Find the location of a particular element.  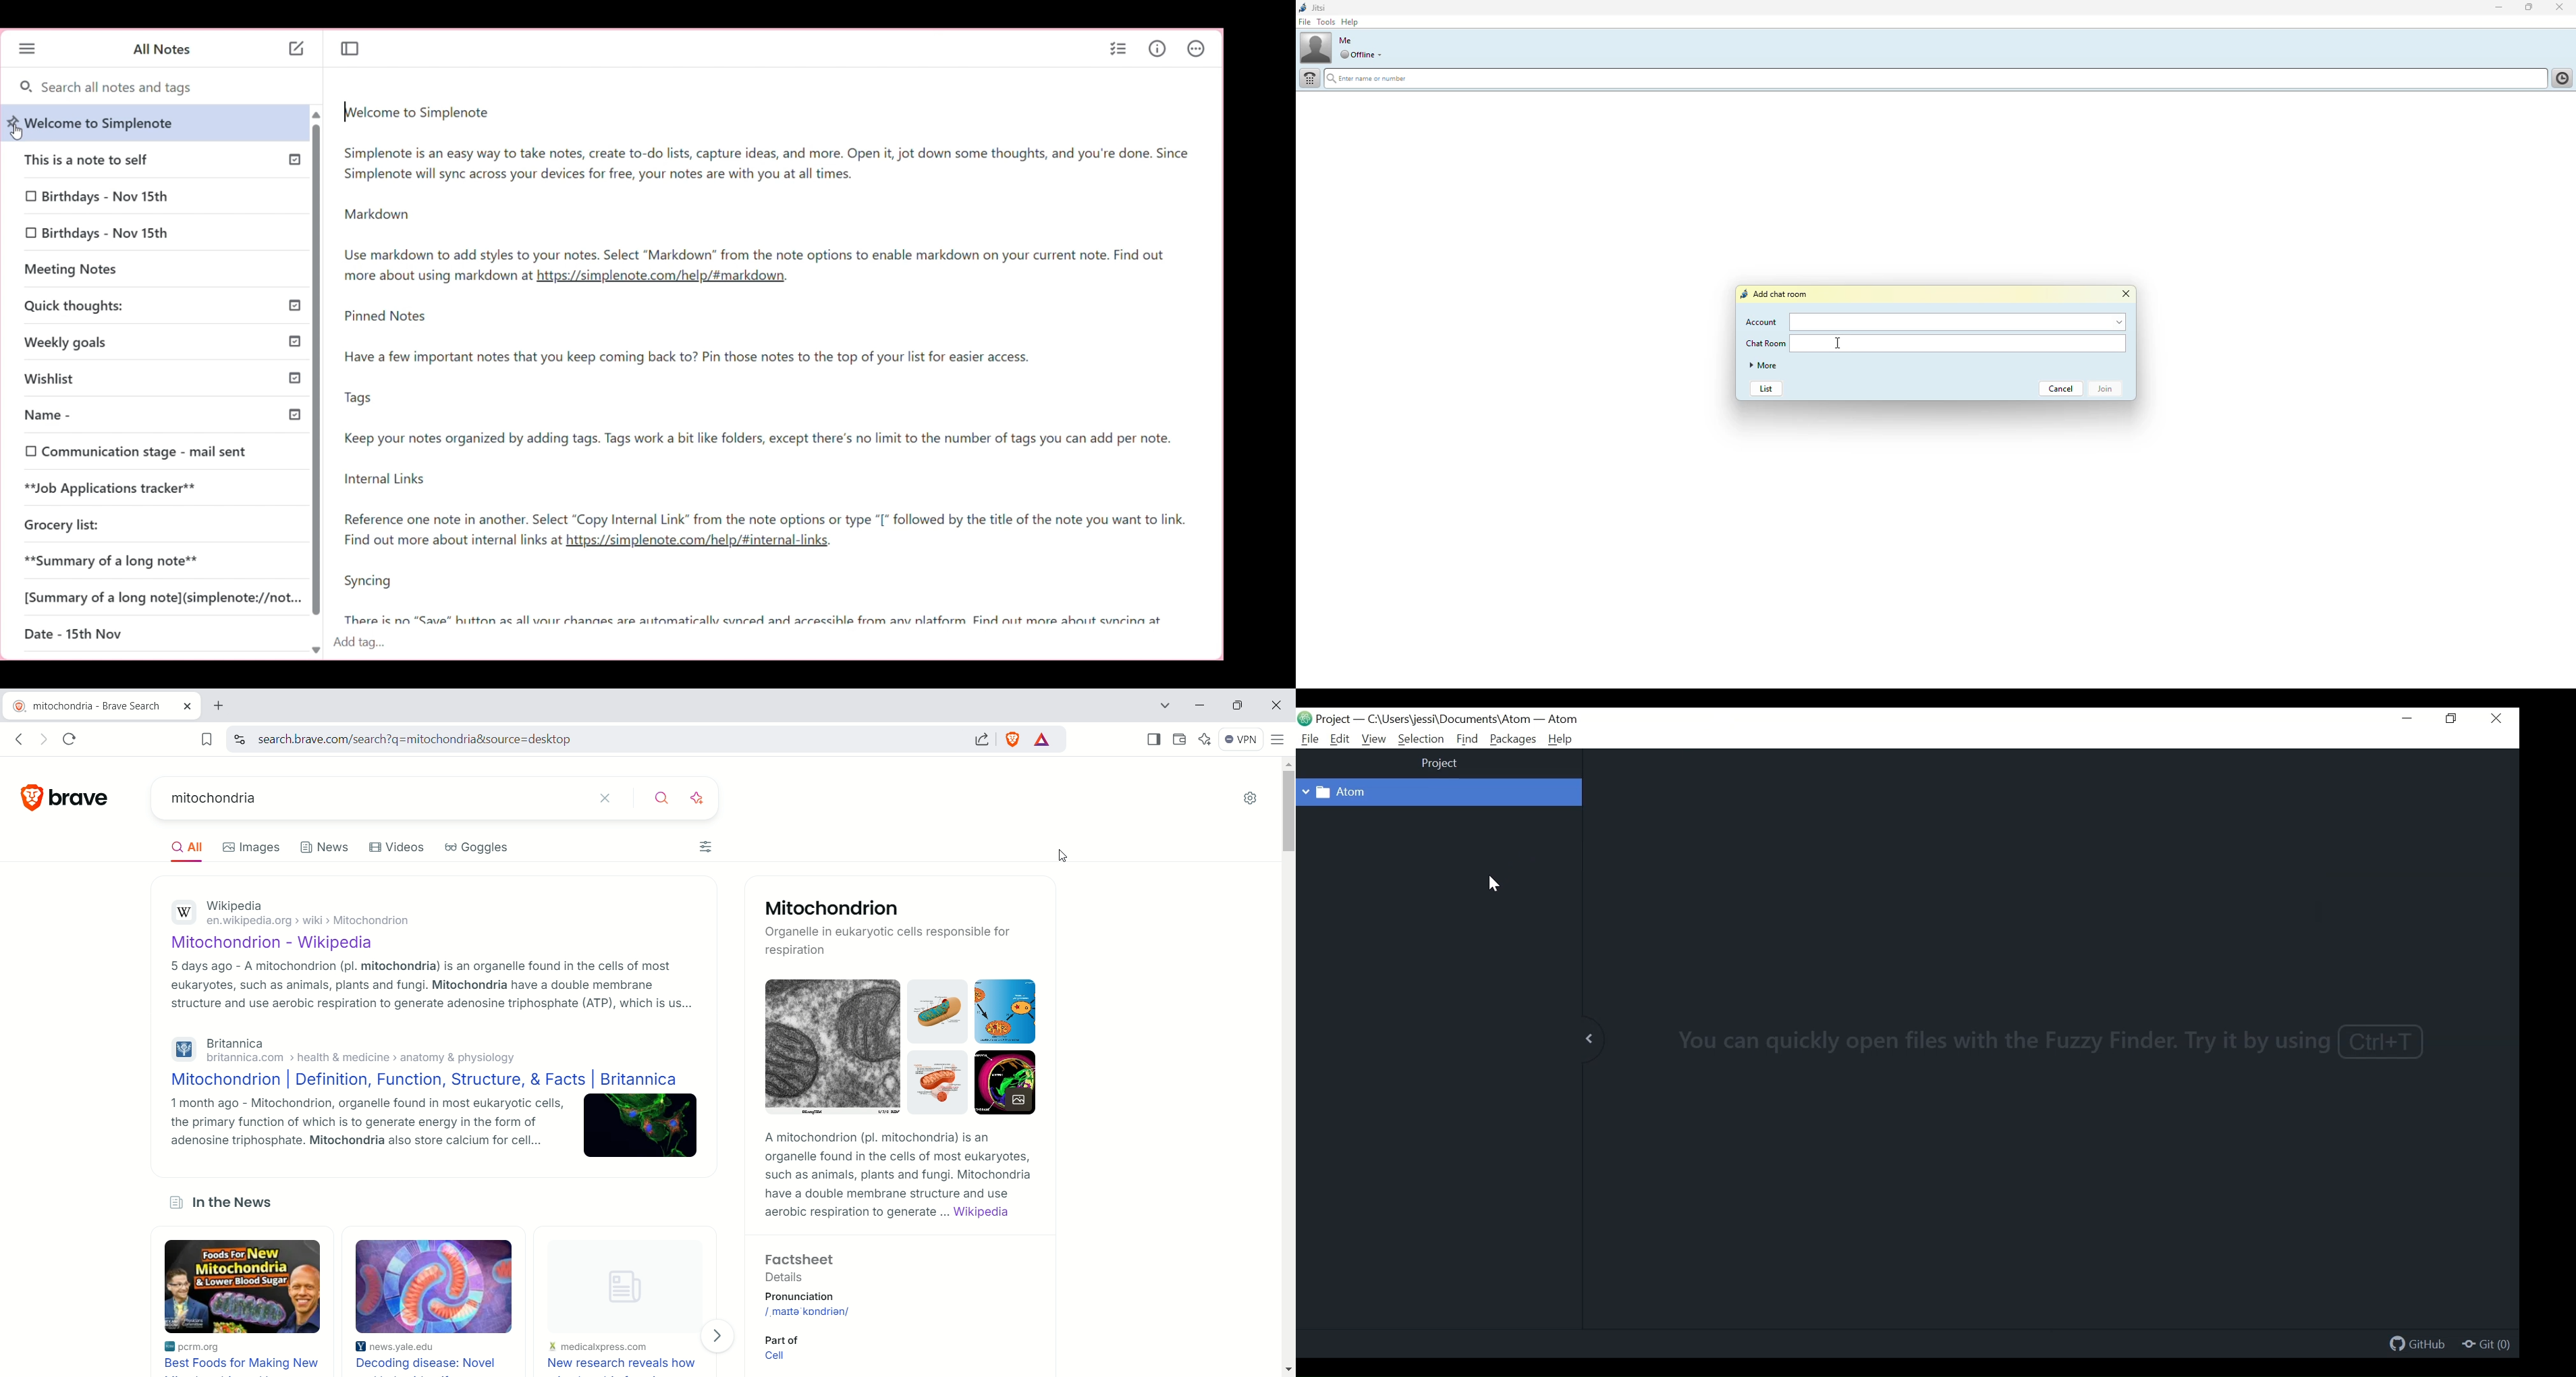

Weekly goals is located at coordinates (118, 345).